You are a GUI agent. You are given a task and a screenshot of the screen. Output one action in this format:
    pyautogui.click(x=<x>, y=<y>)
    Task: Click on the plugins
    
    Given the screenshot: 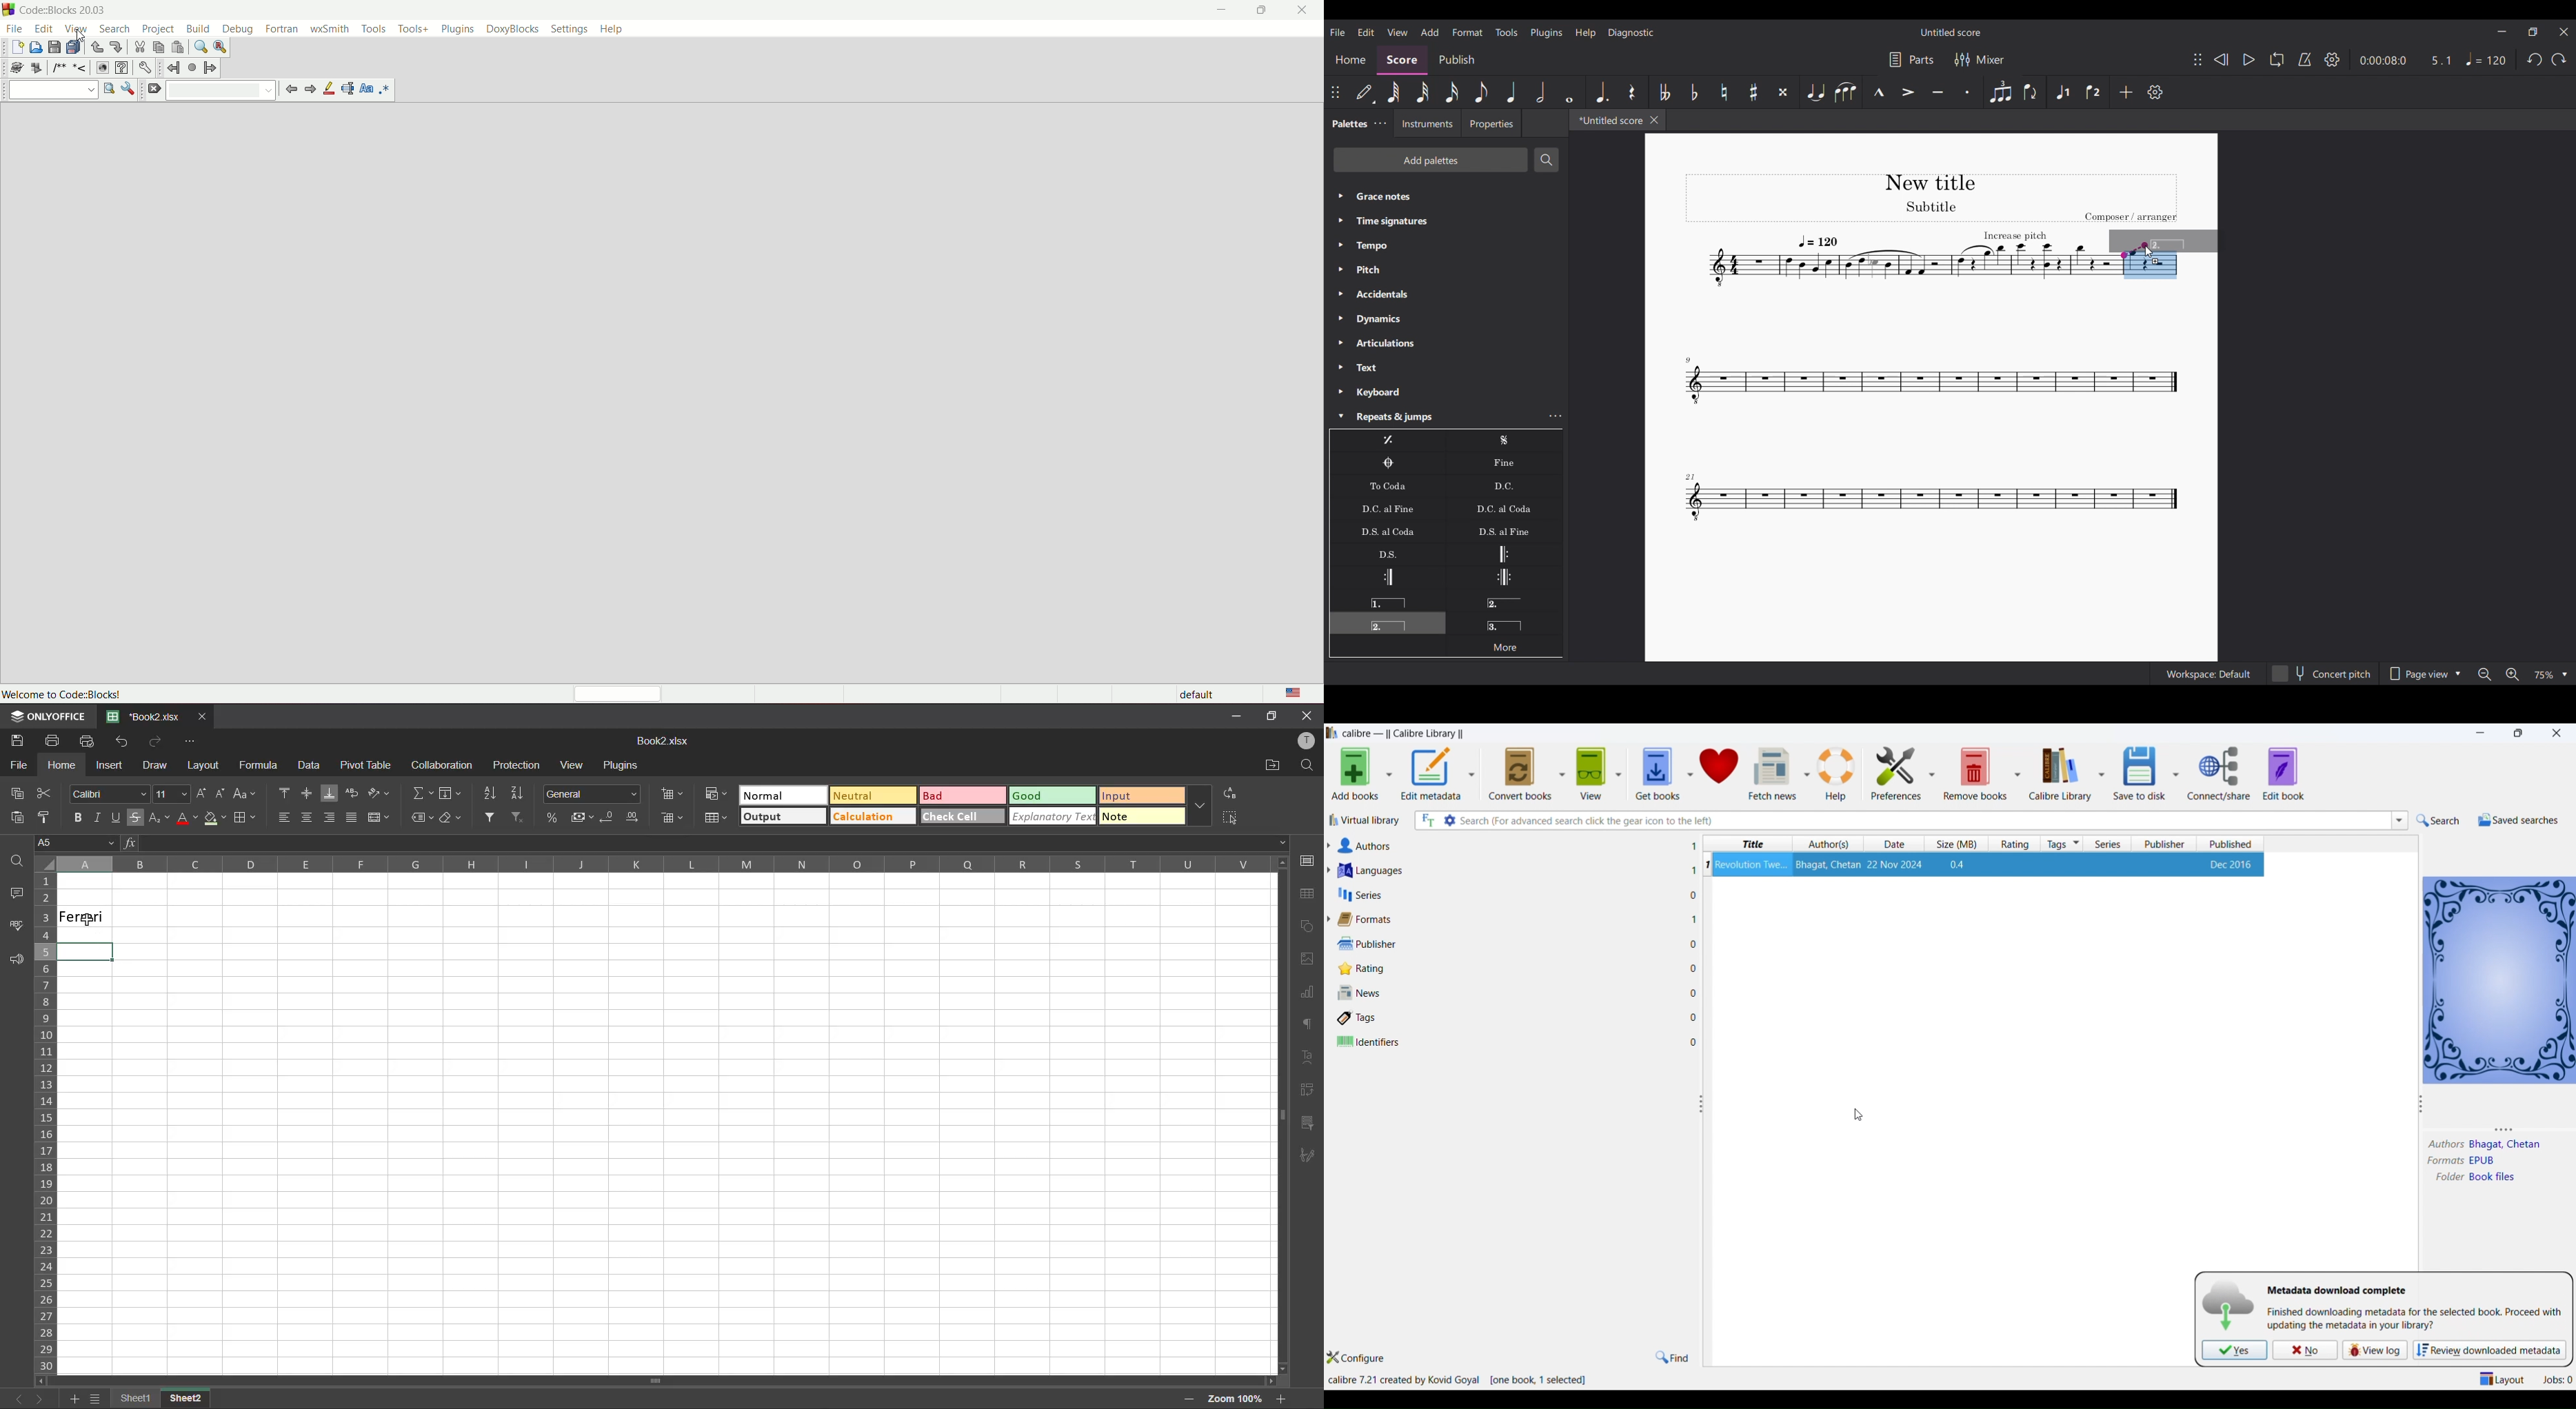 What is the action you would take?
    pyautogui.click(x=624, y=766)
    